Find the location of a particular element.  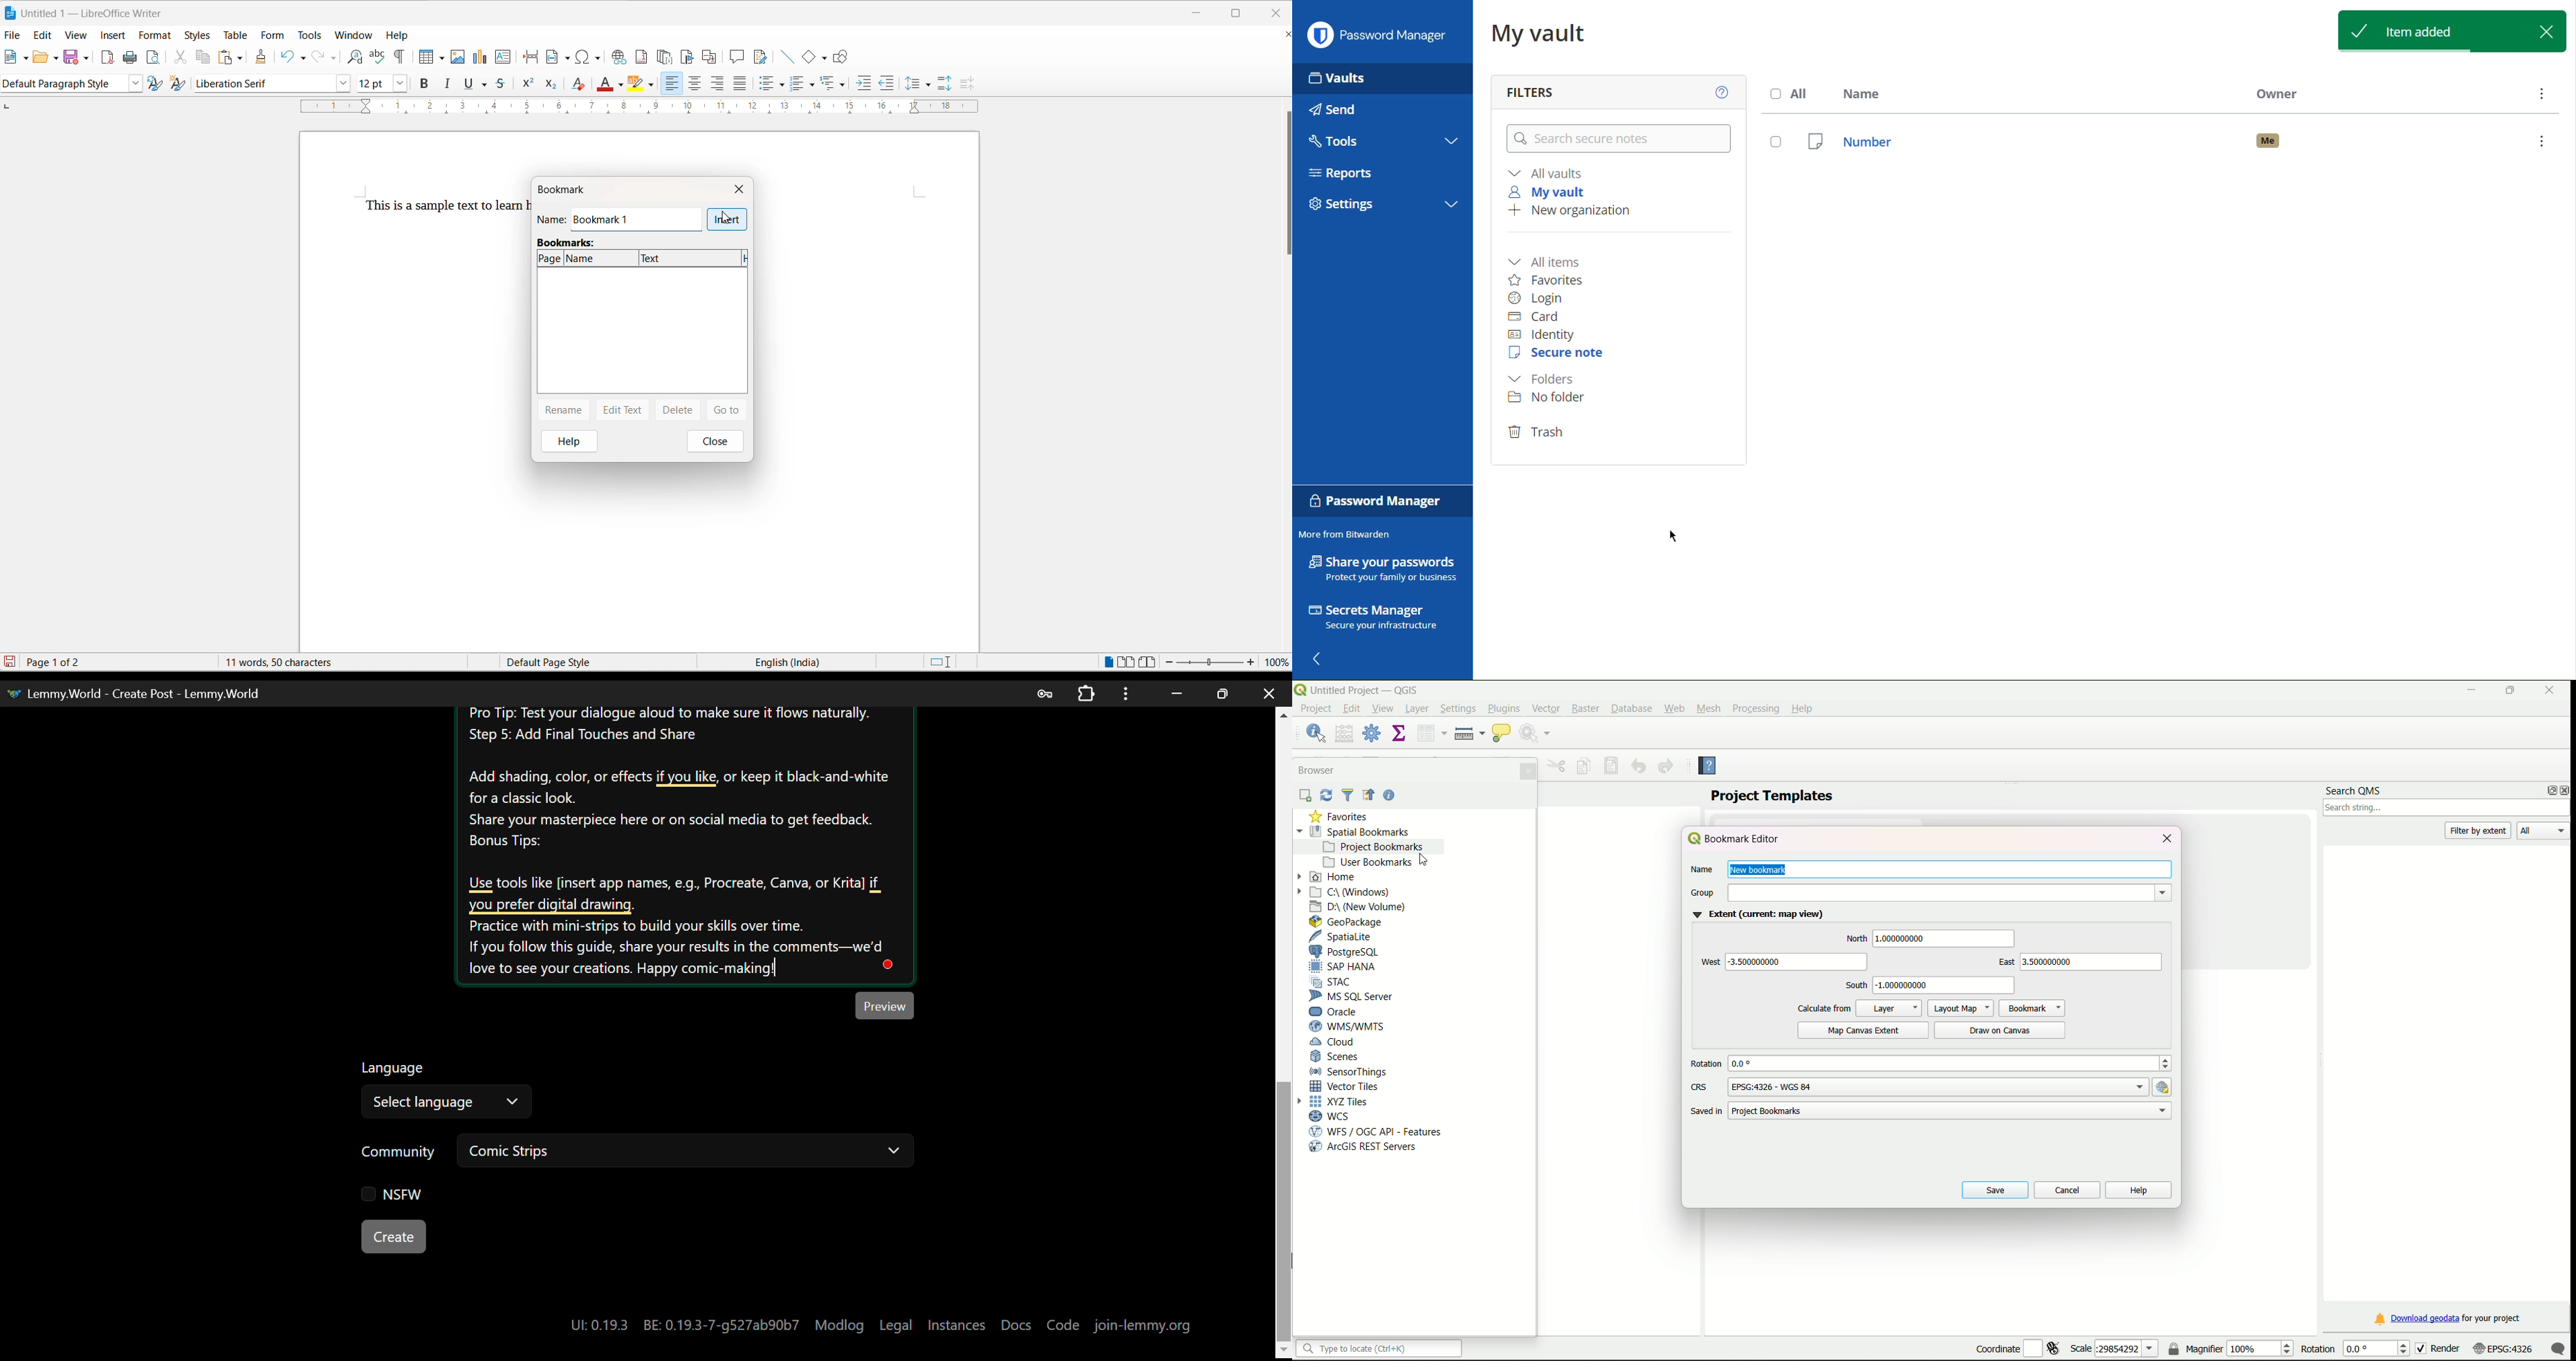

search bar is located at coordinates (1379, 1348).